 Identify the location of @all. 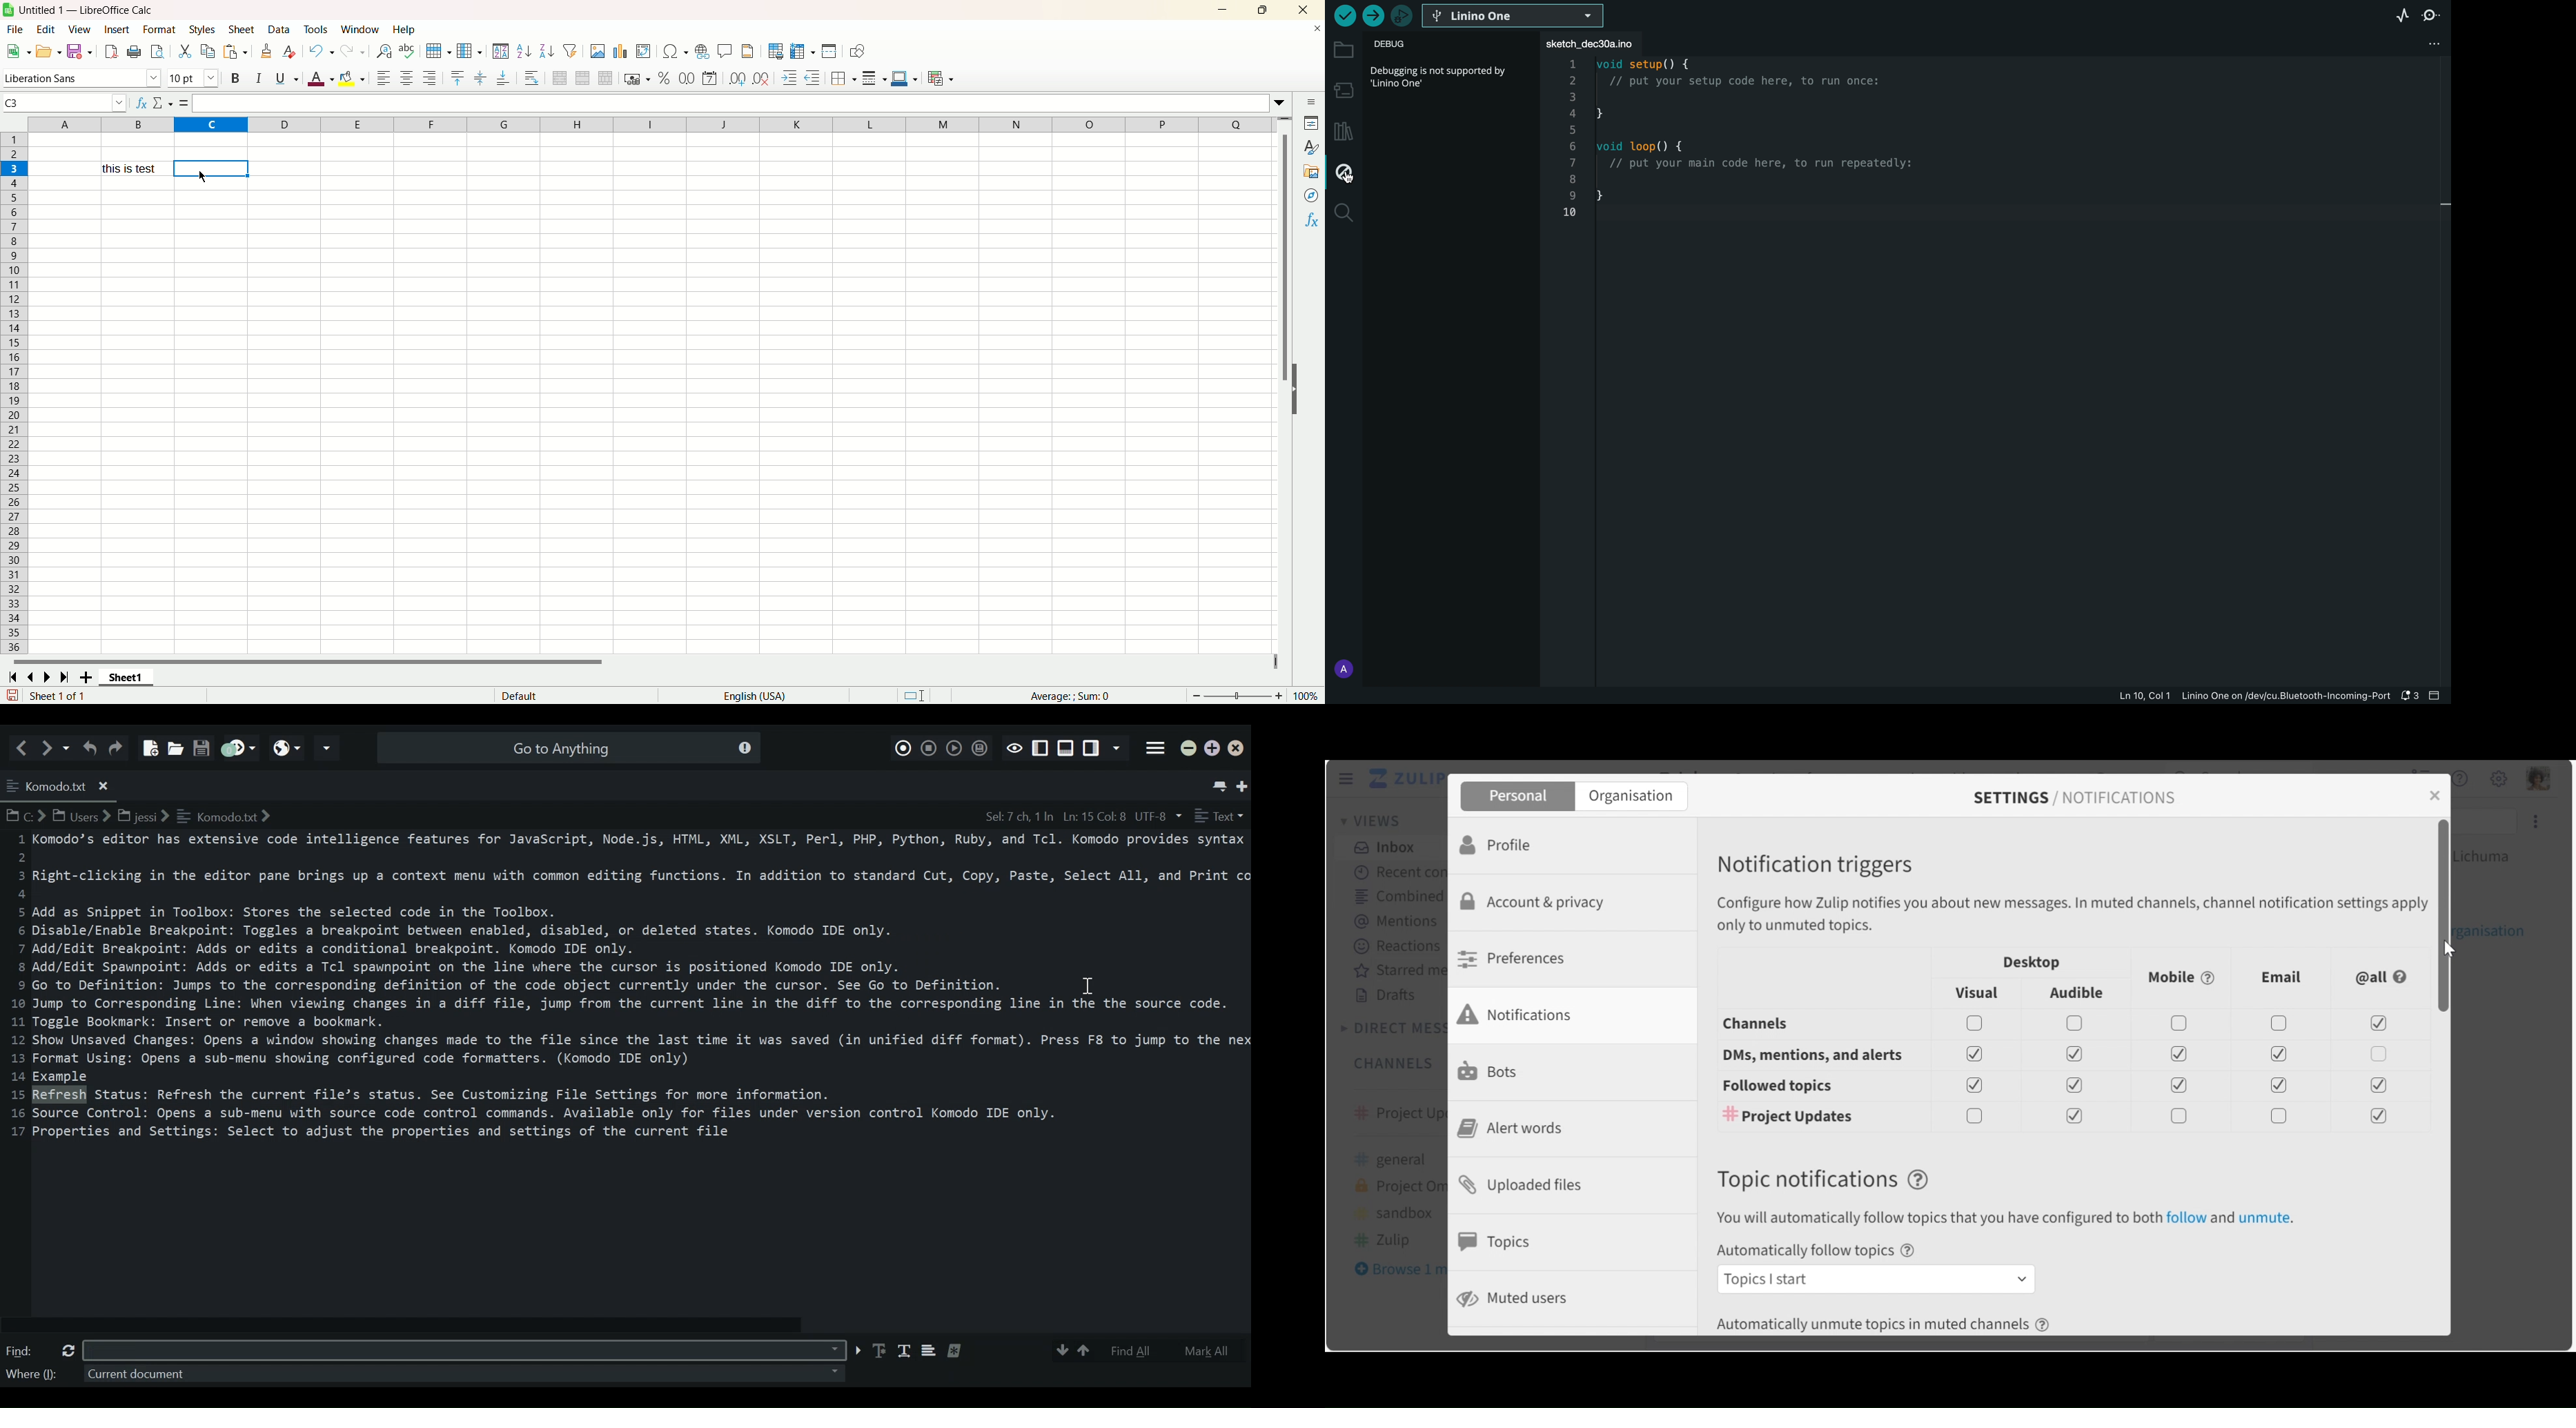
(2382, 976).